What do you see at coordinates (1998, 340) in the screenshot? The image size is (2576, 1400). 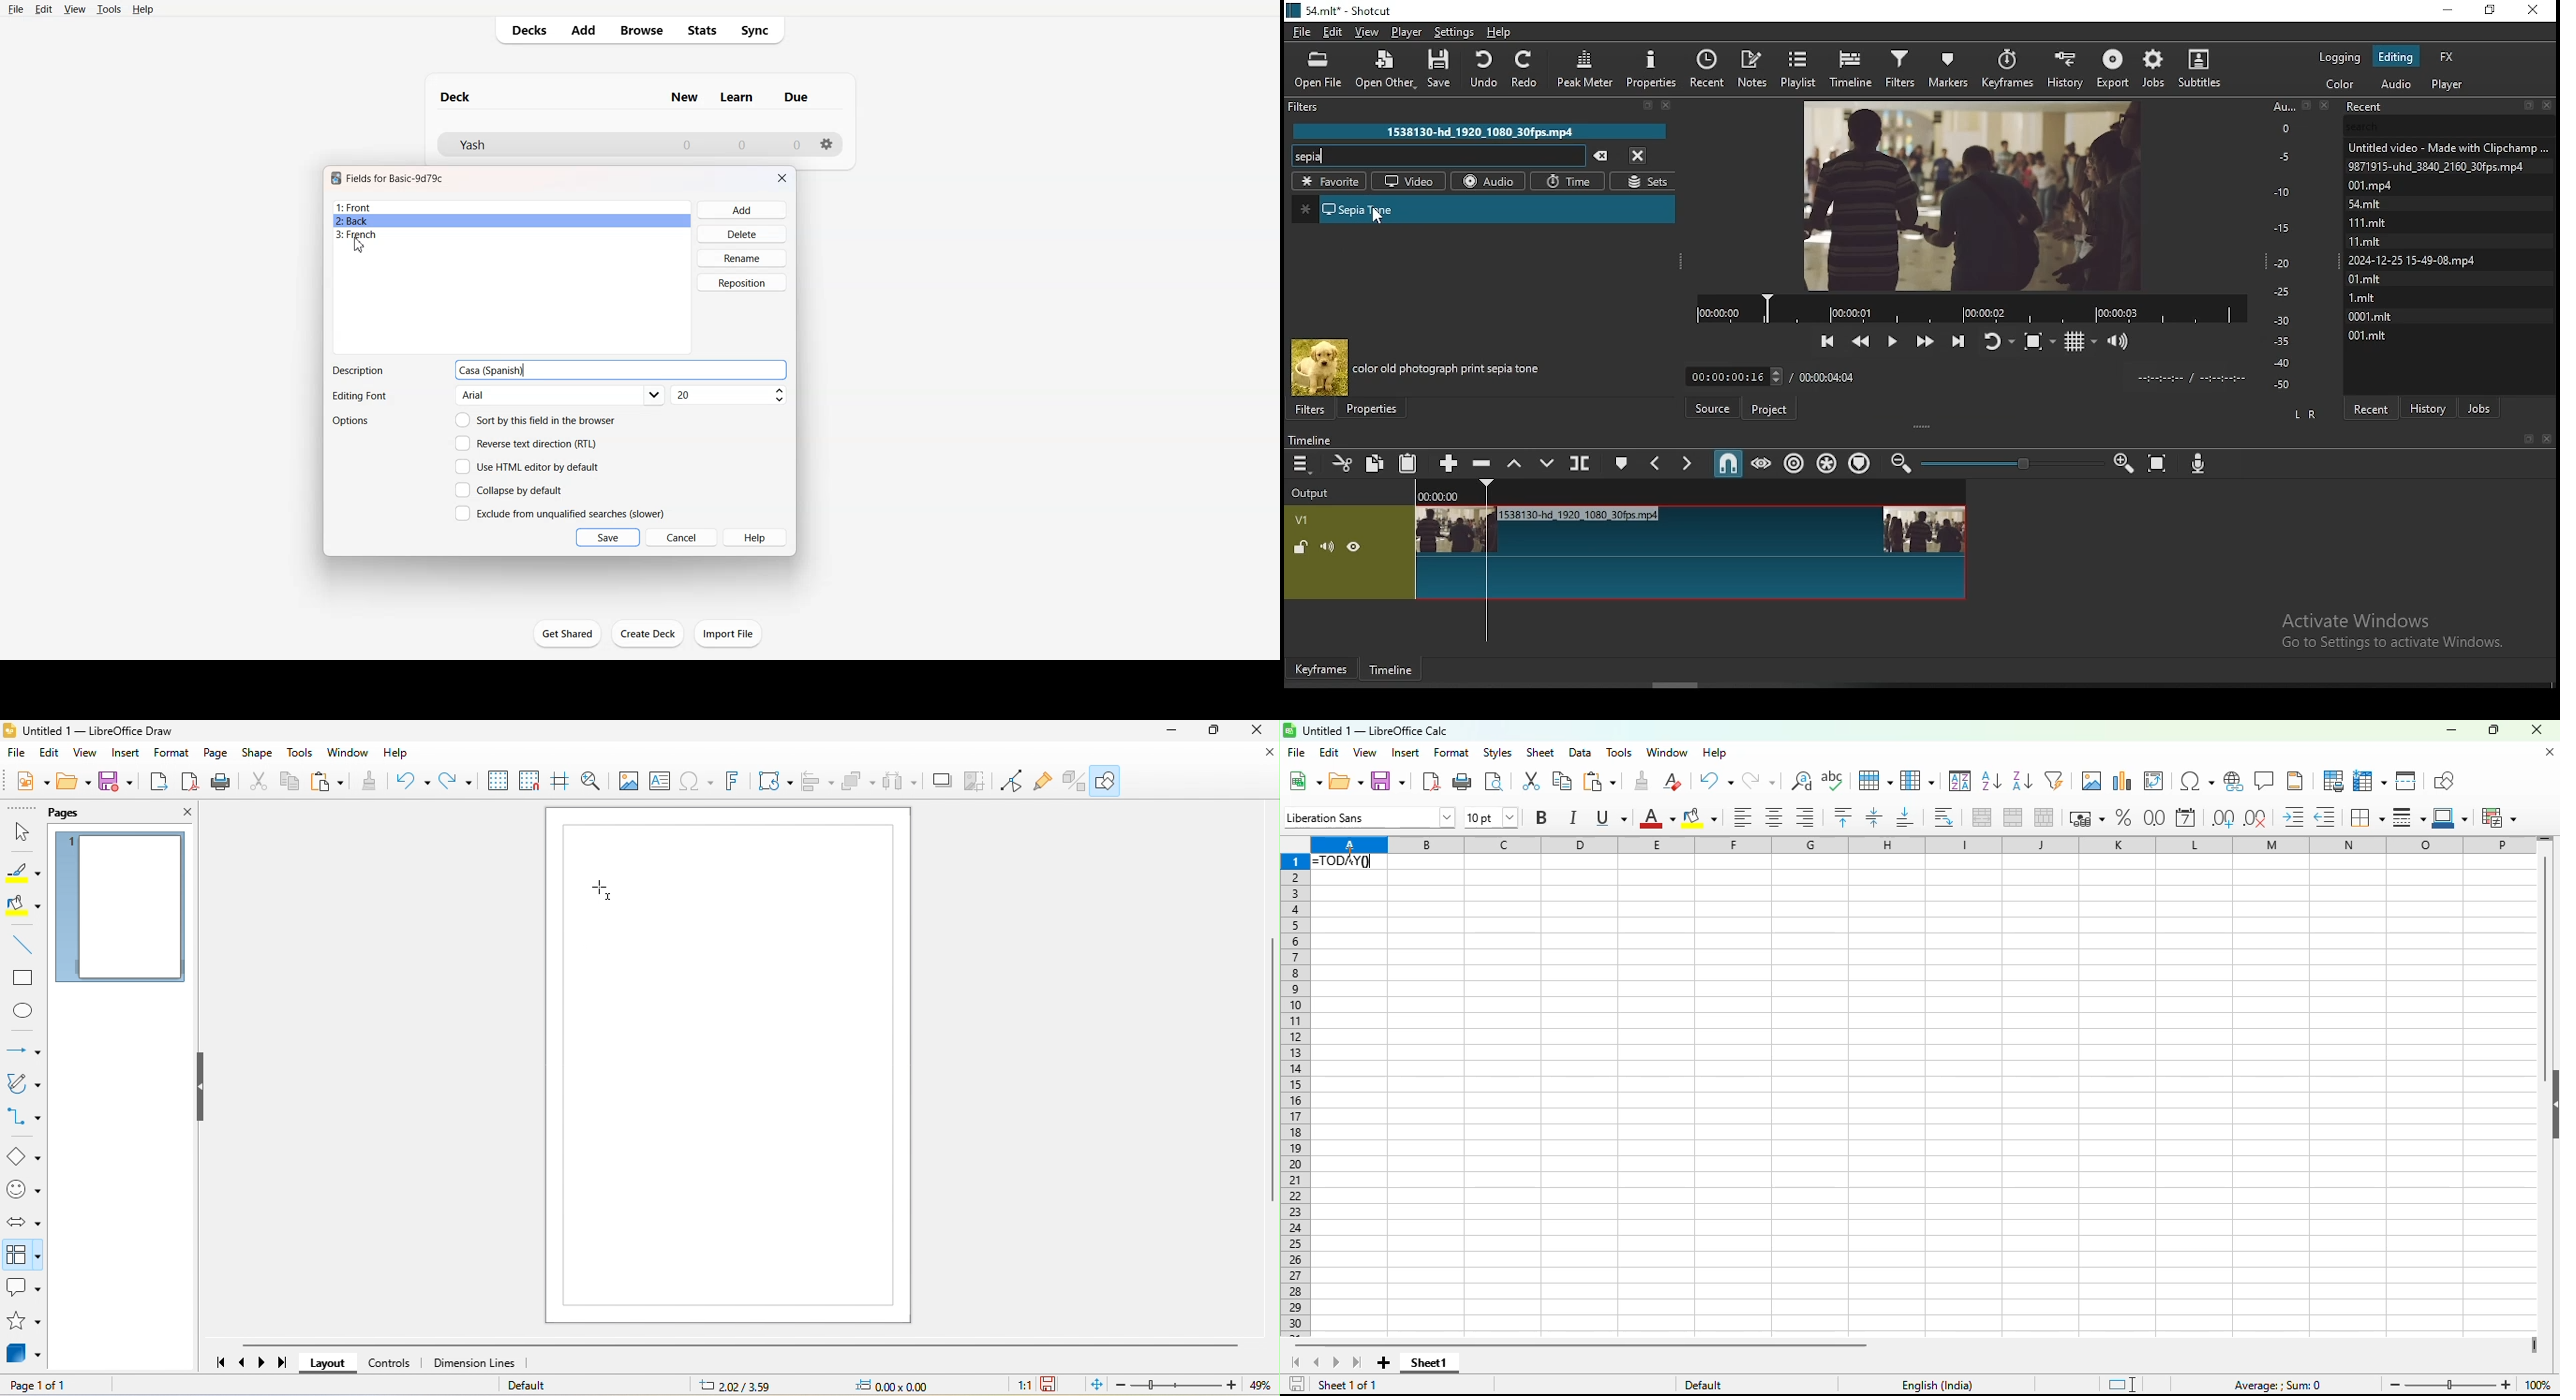 I see `toggle player looping` at bounding box center [1998, 340].